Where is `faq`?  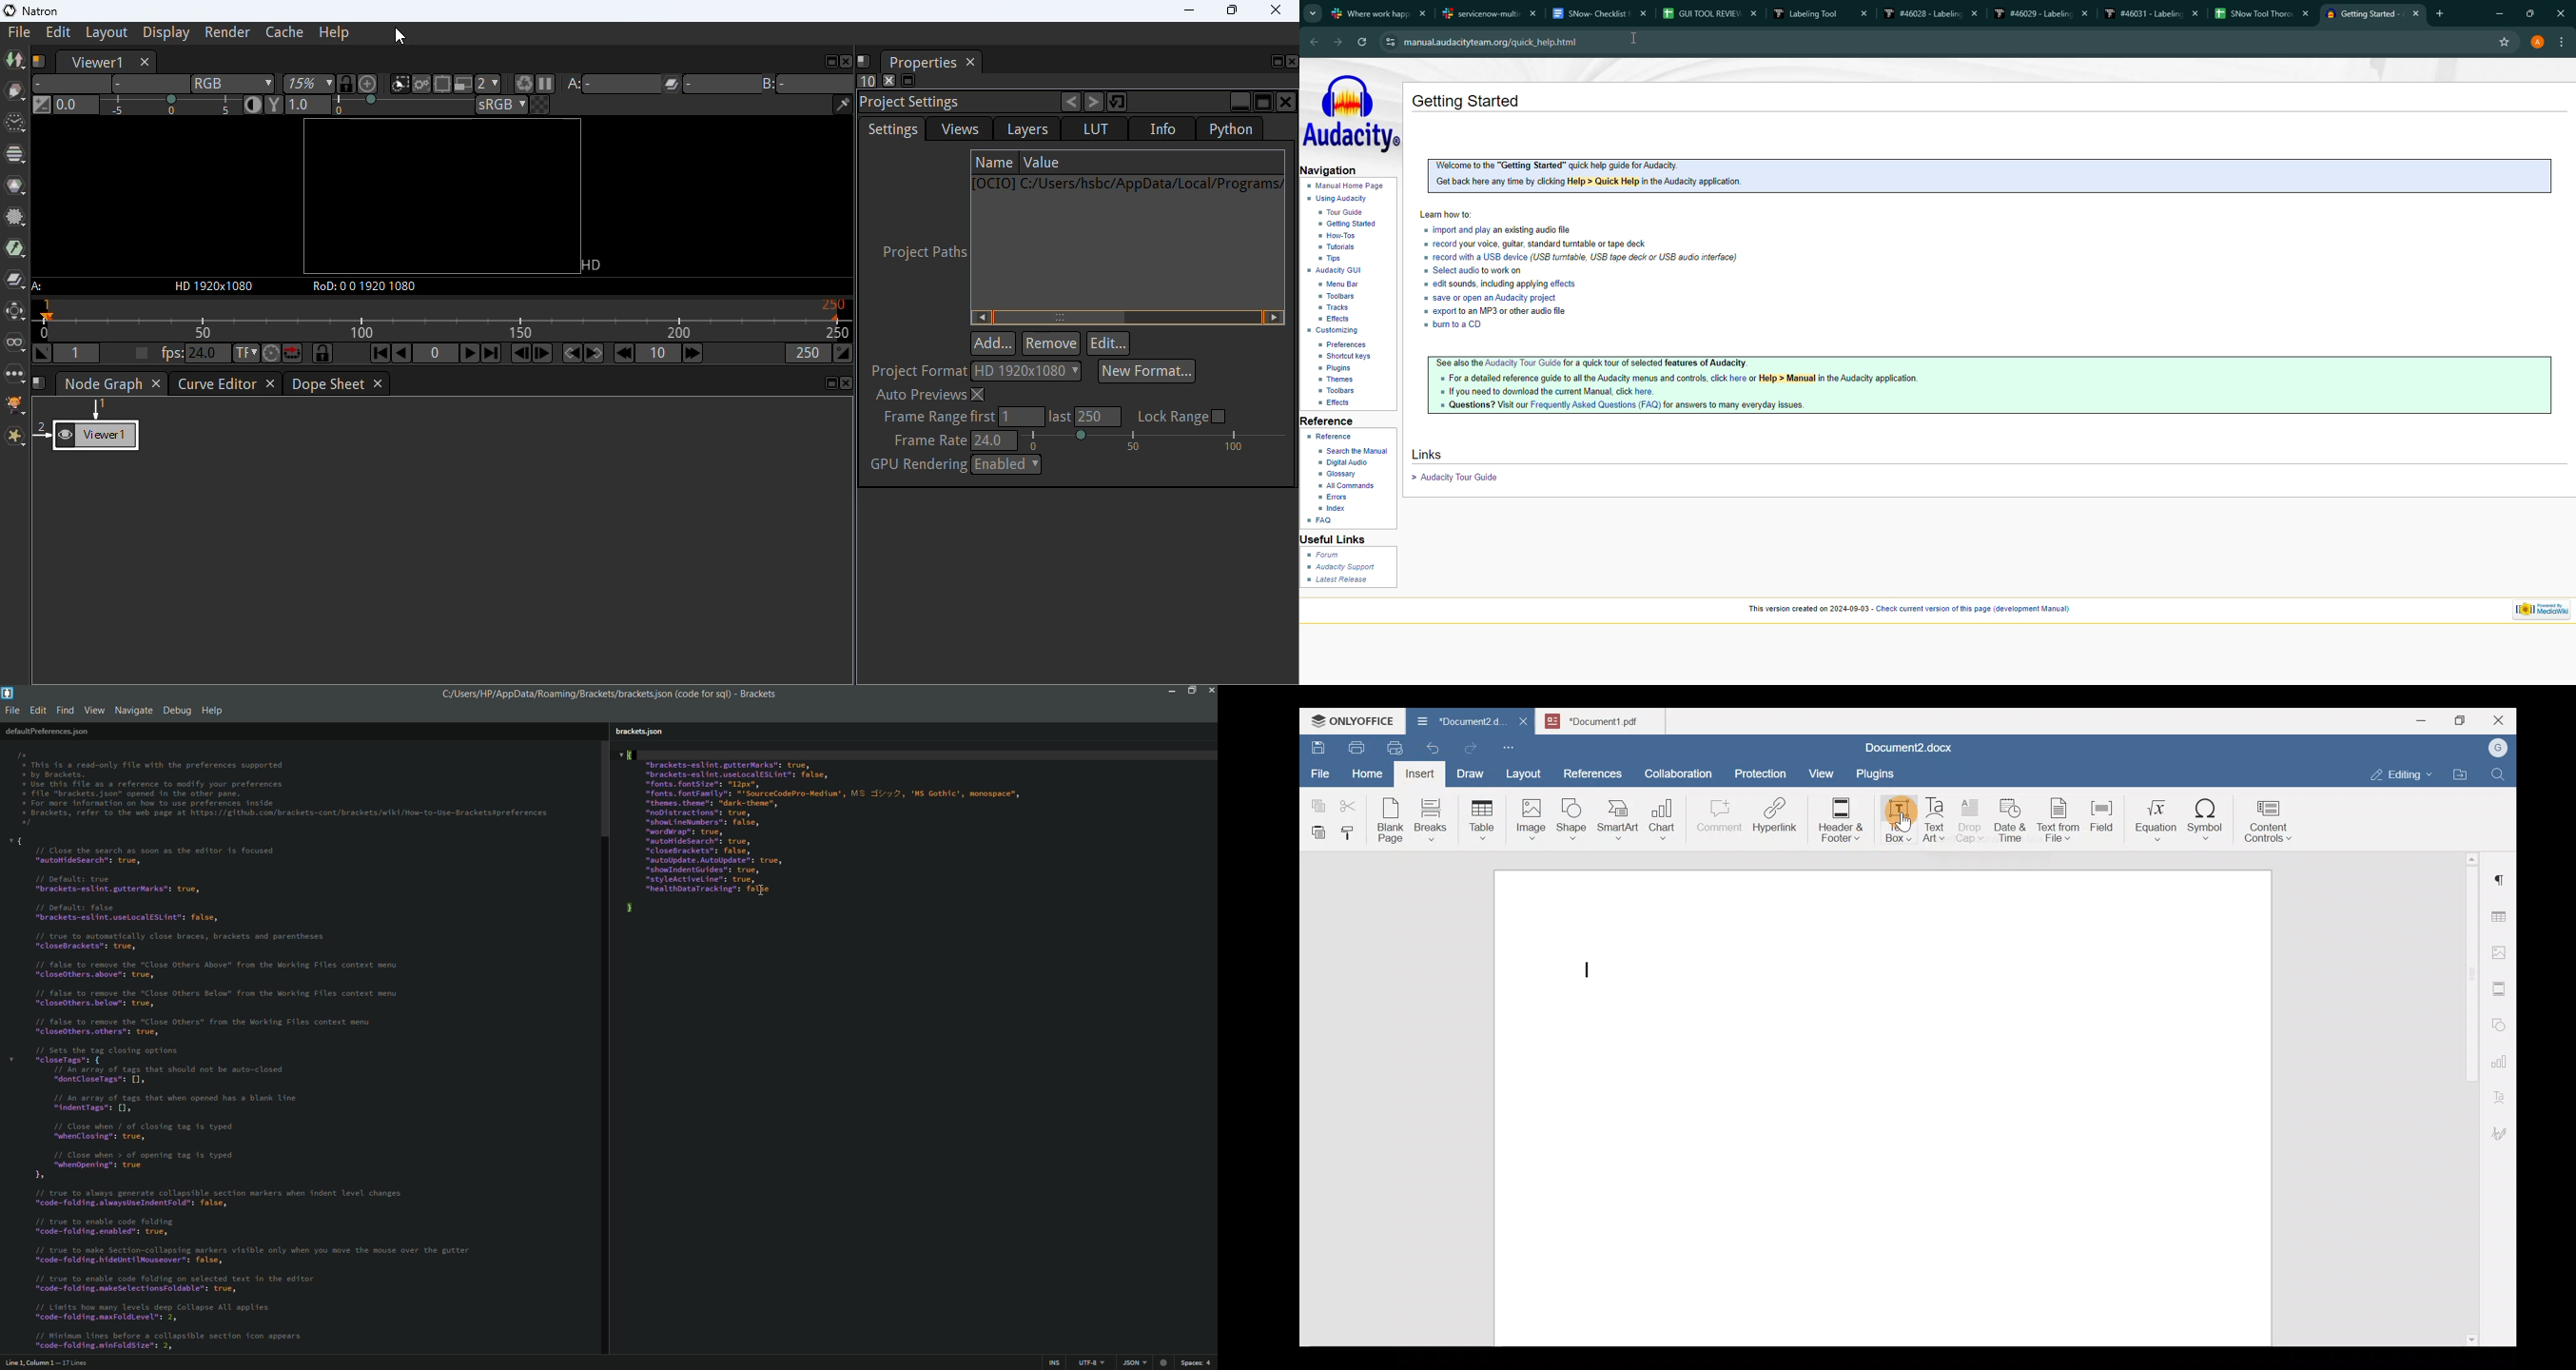 faq is located at coordinates (1323, 521).